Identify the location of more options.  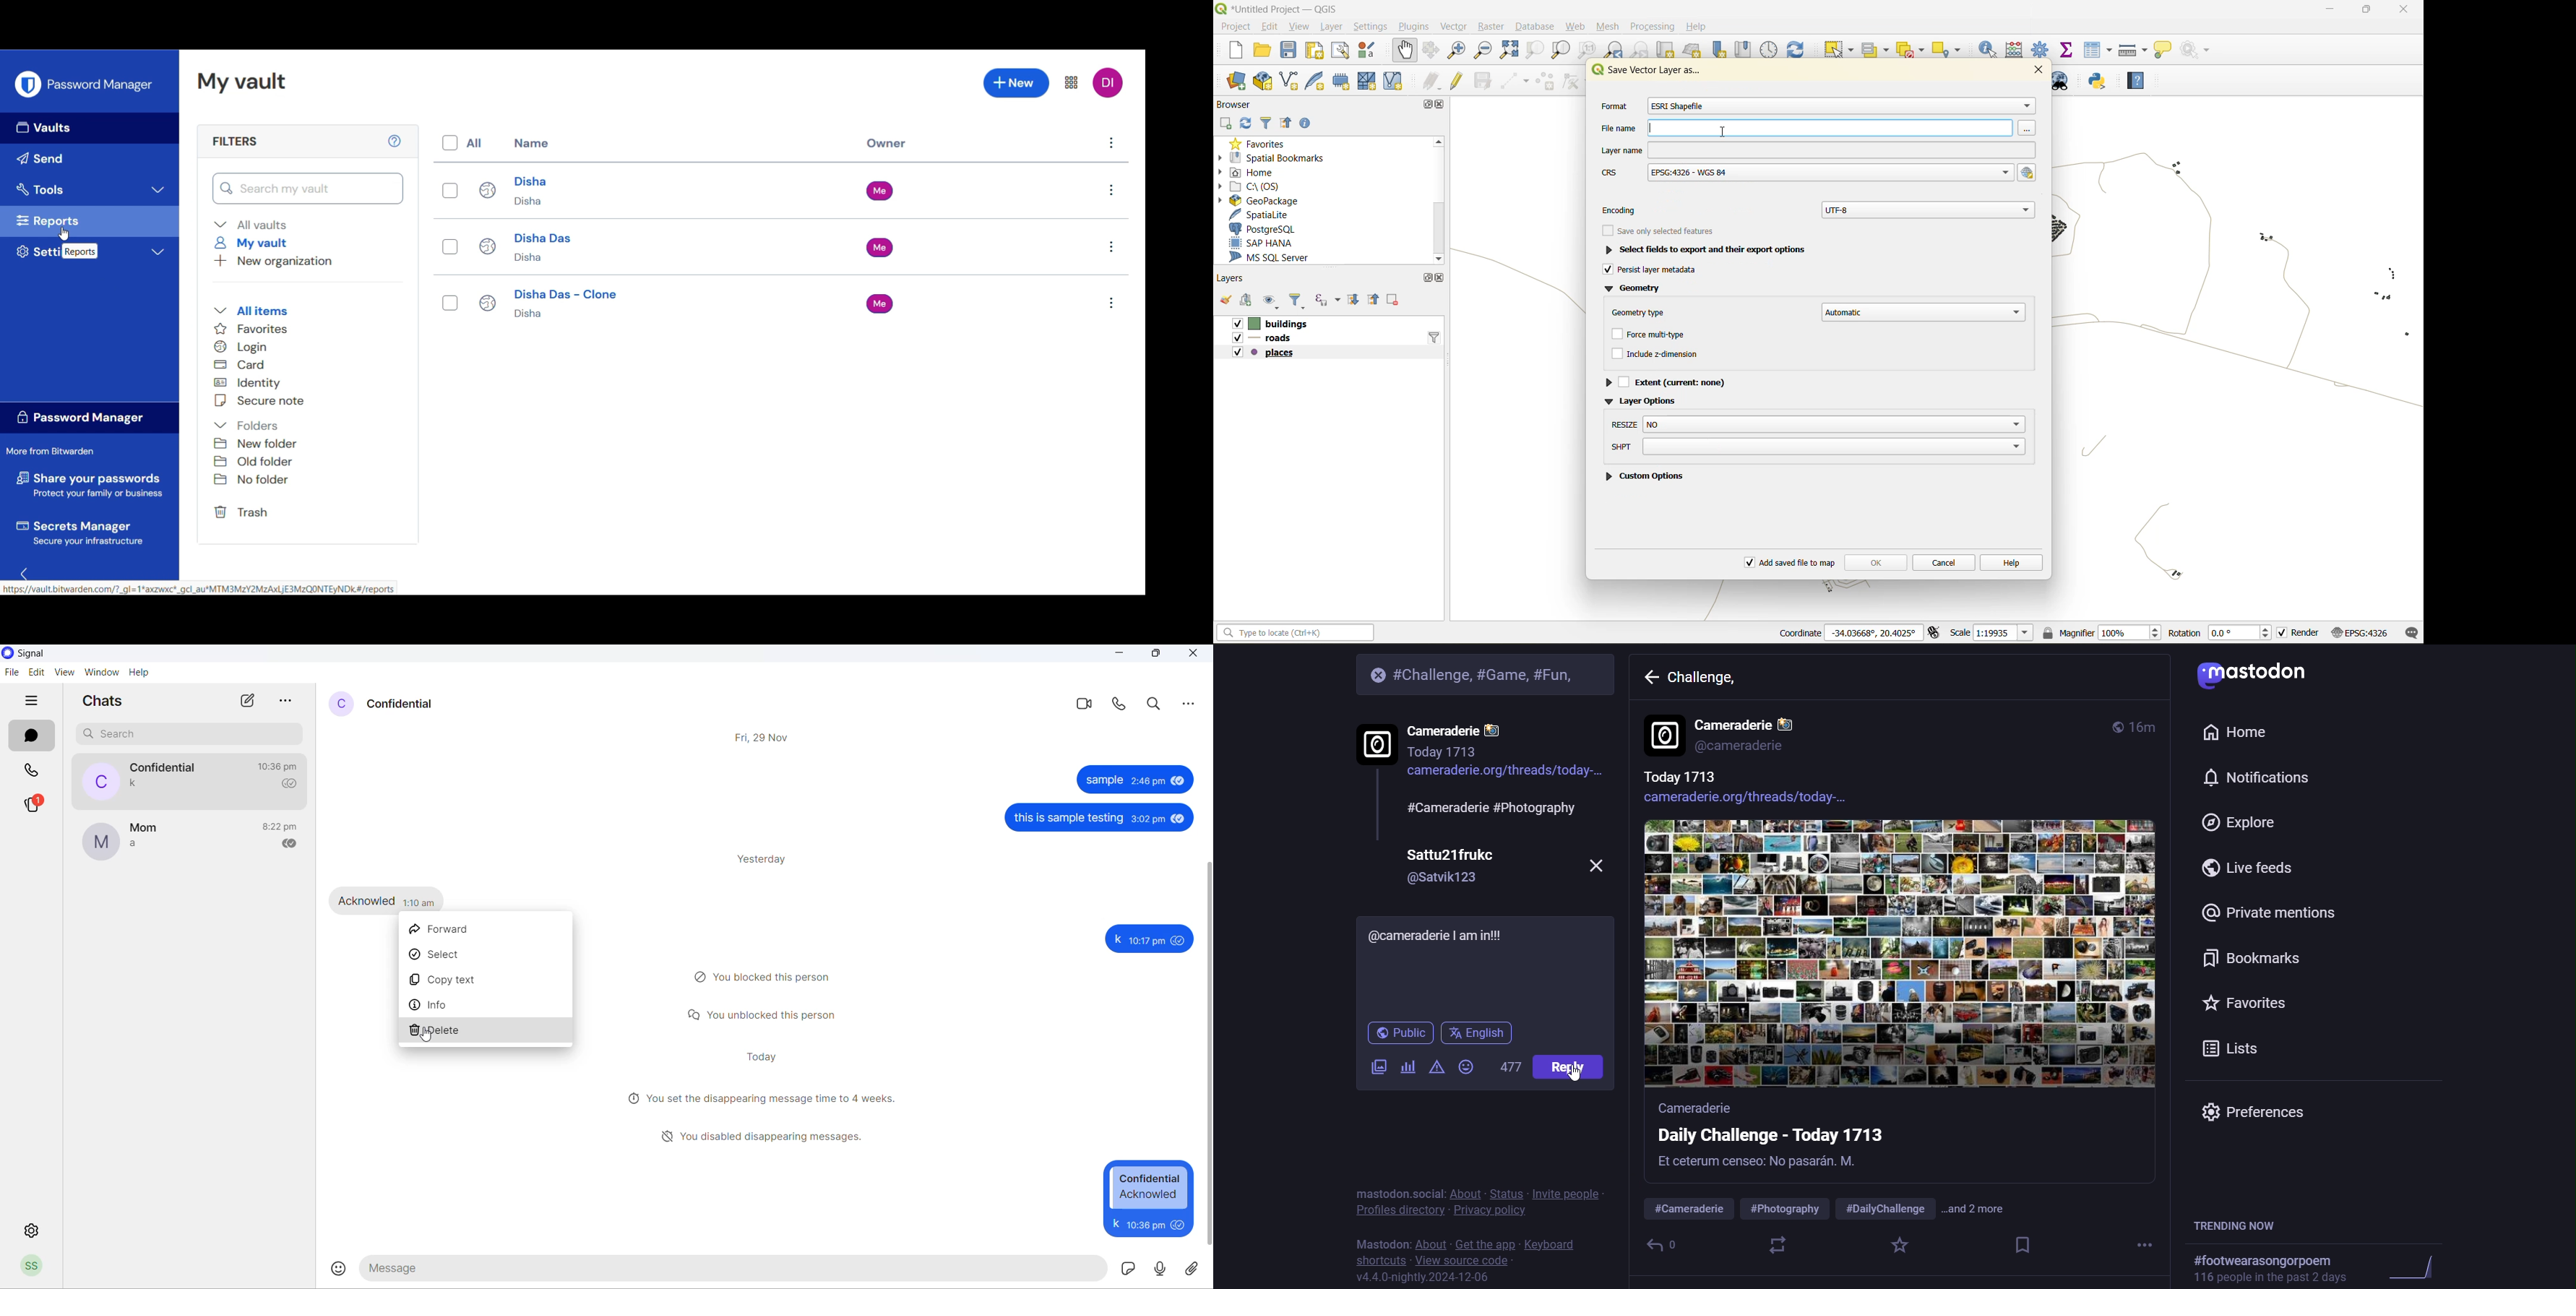
(293, 699).